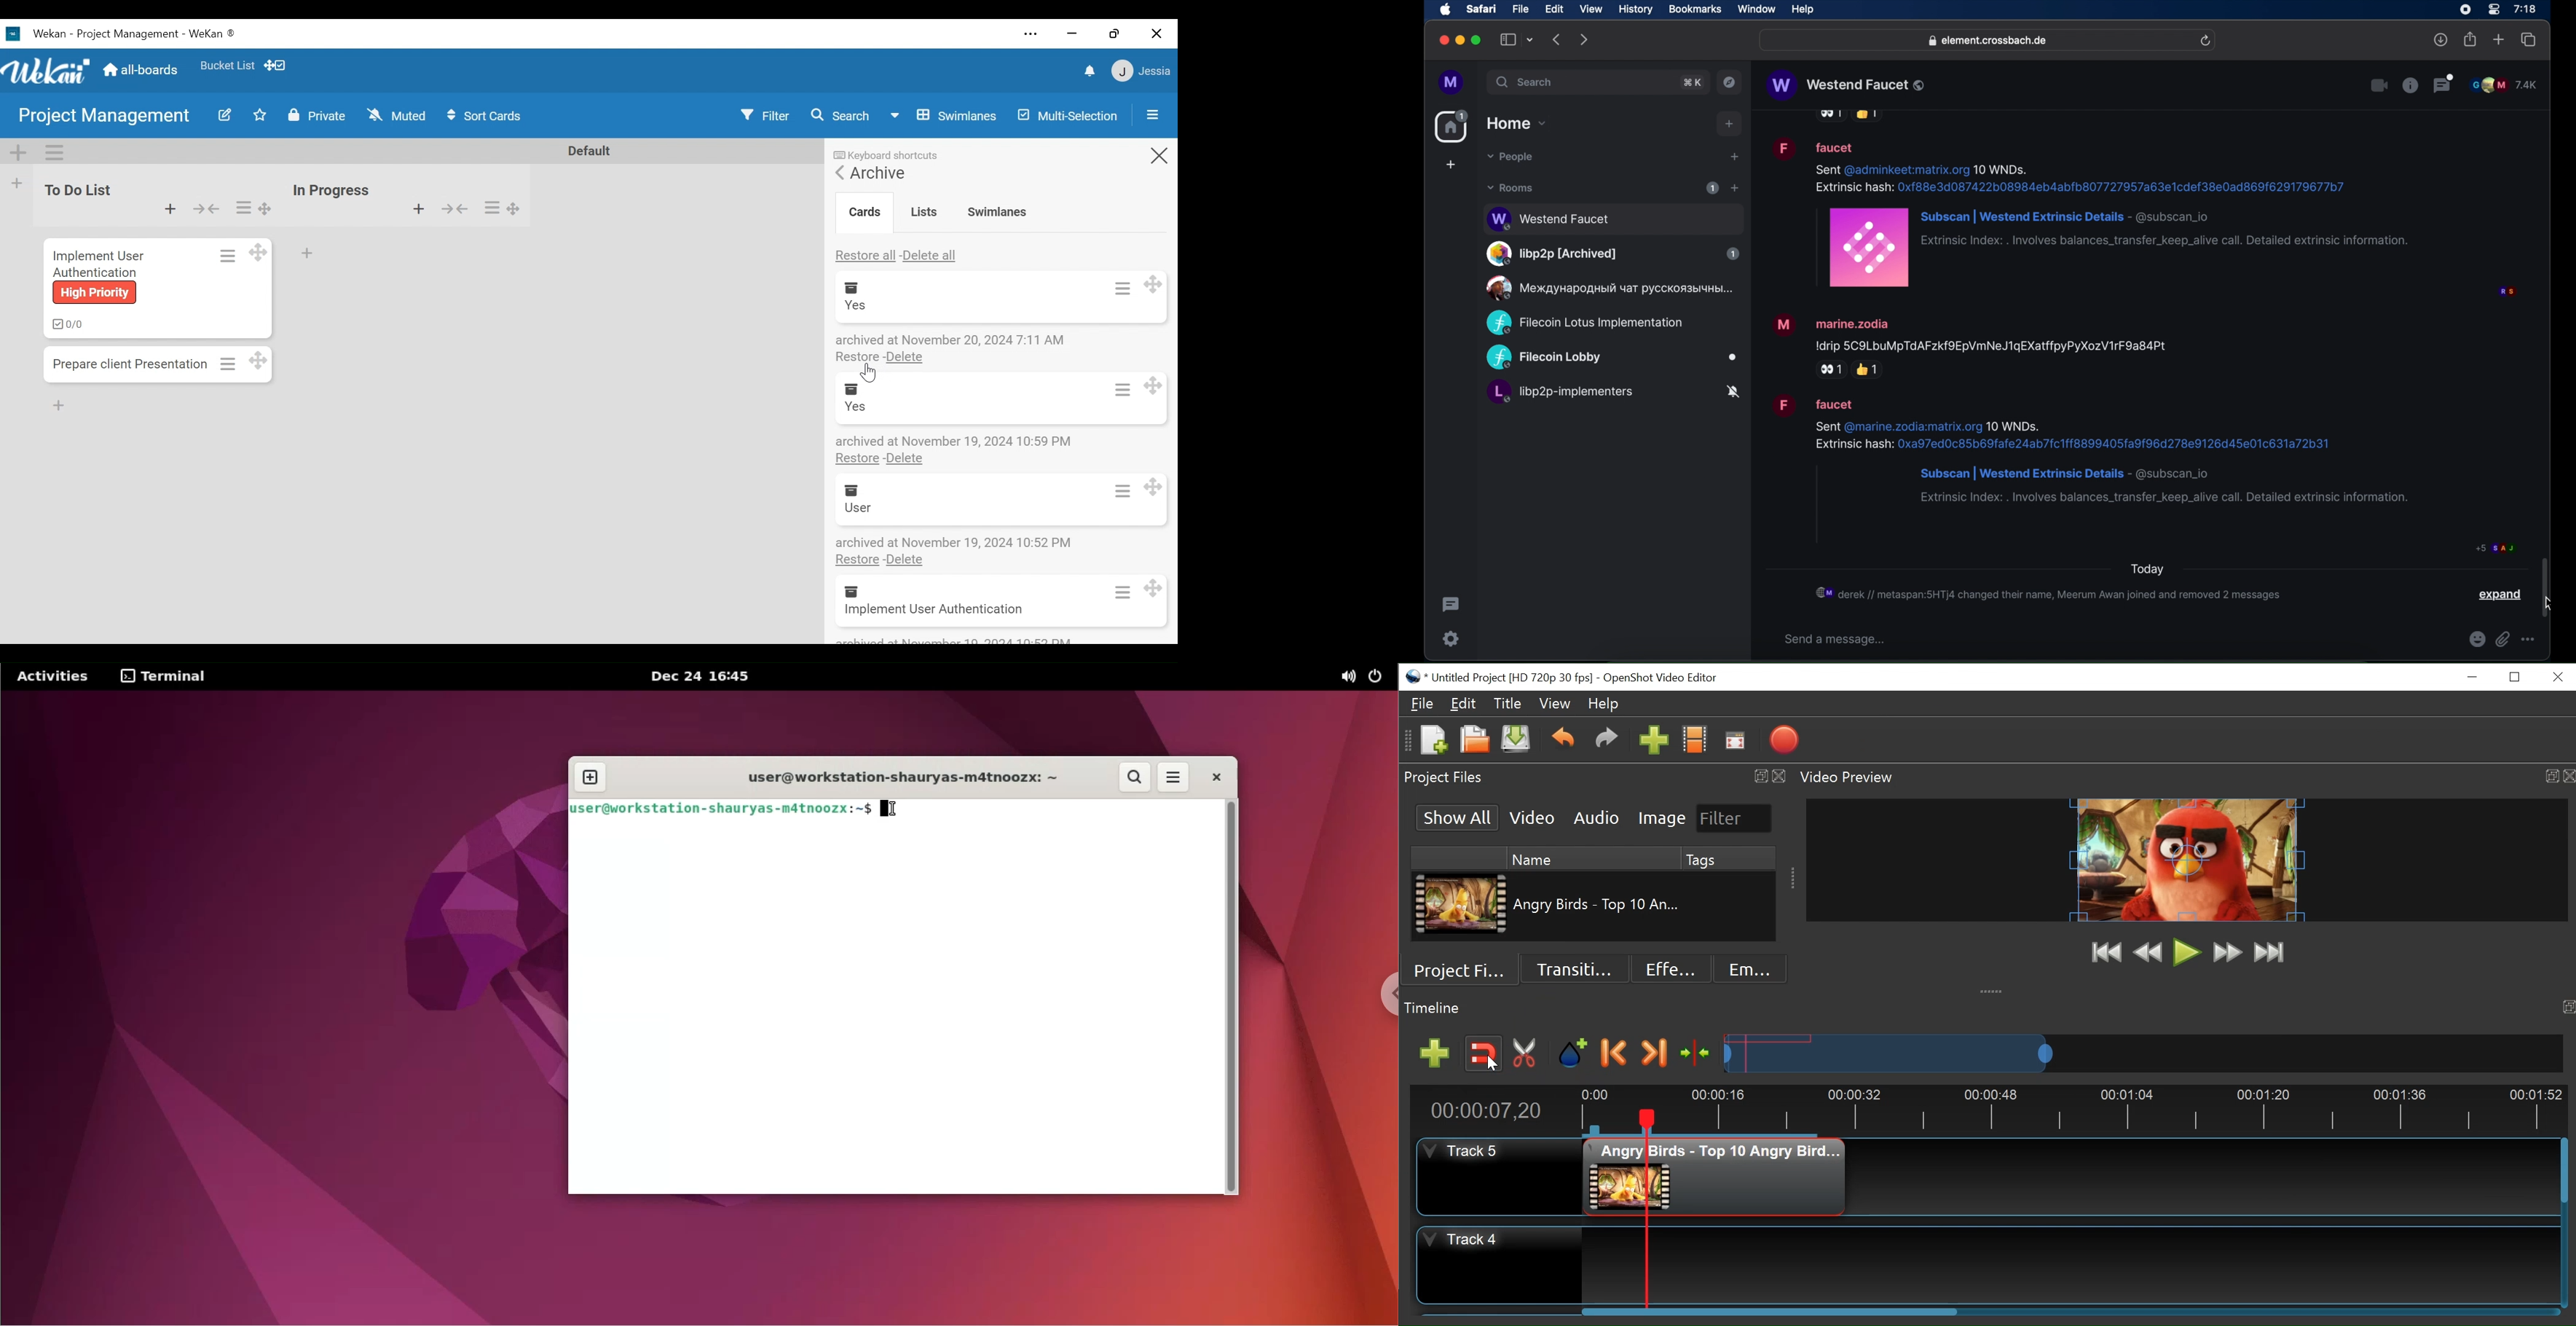  What do you see at coordinates (1654, 742) in the screenshot?
I see `add` at bounding box center [1654, 742].